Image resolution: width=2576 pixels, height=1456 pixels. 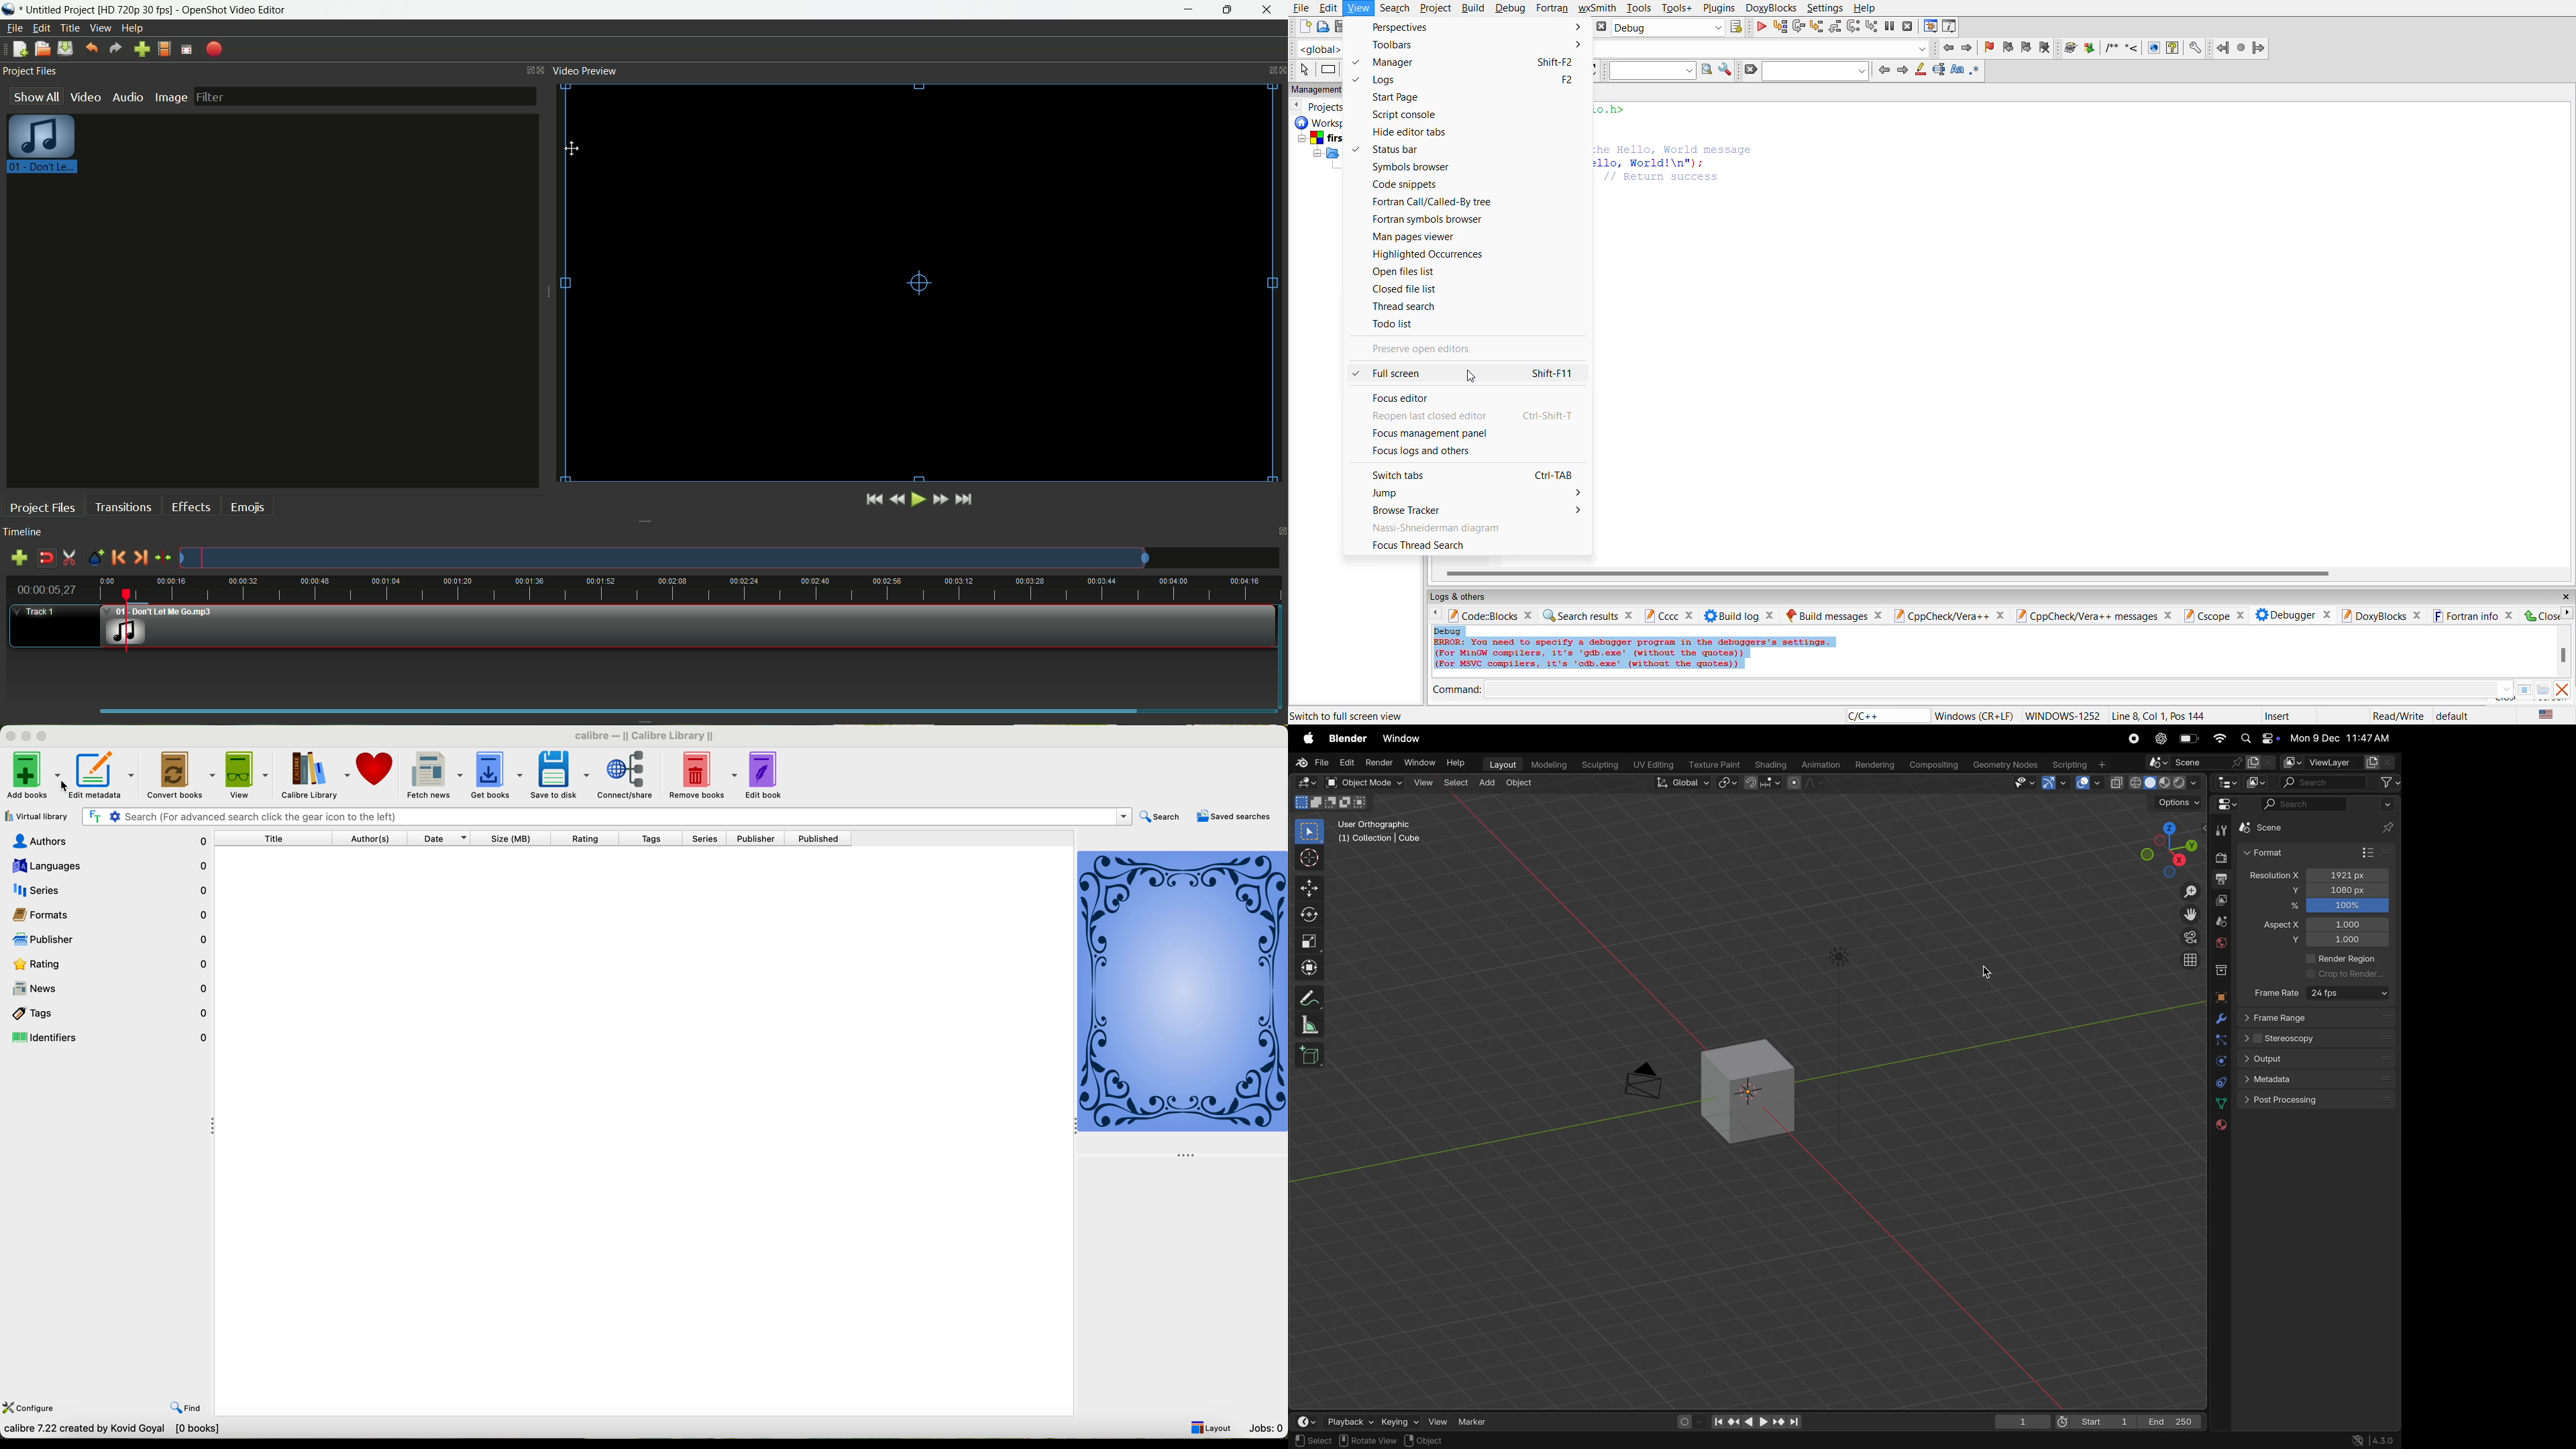 What do you see at coordinates (2564, 691) in the screenshot?
I see `clear output window` at bounding box center [2564, 691].